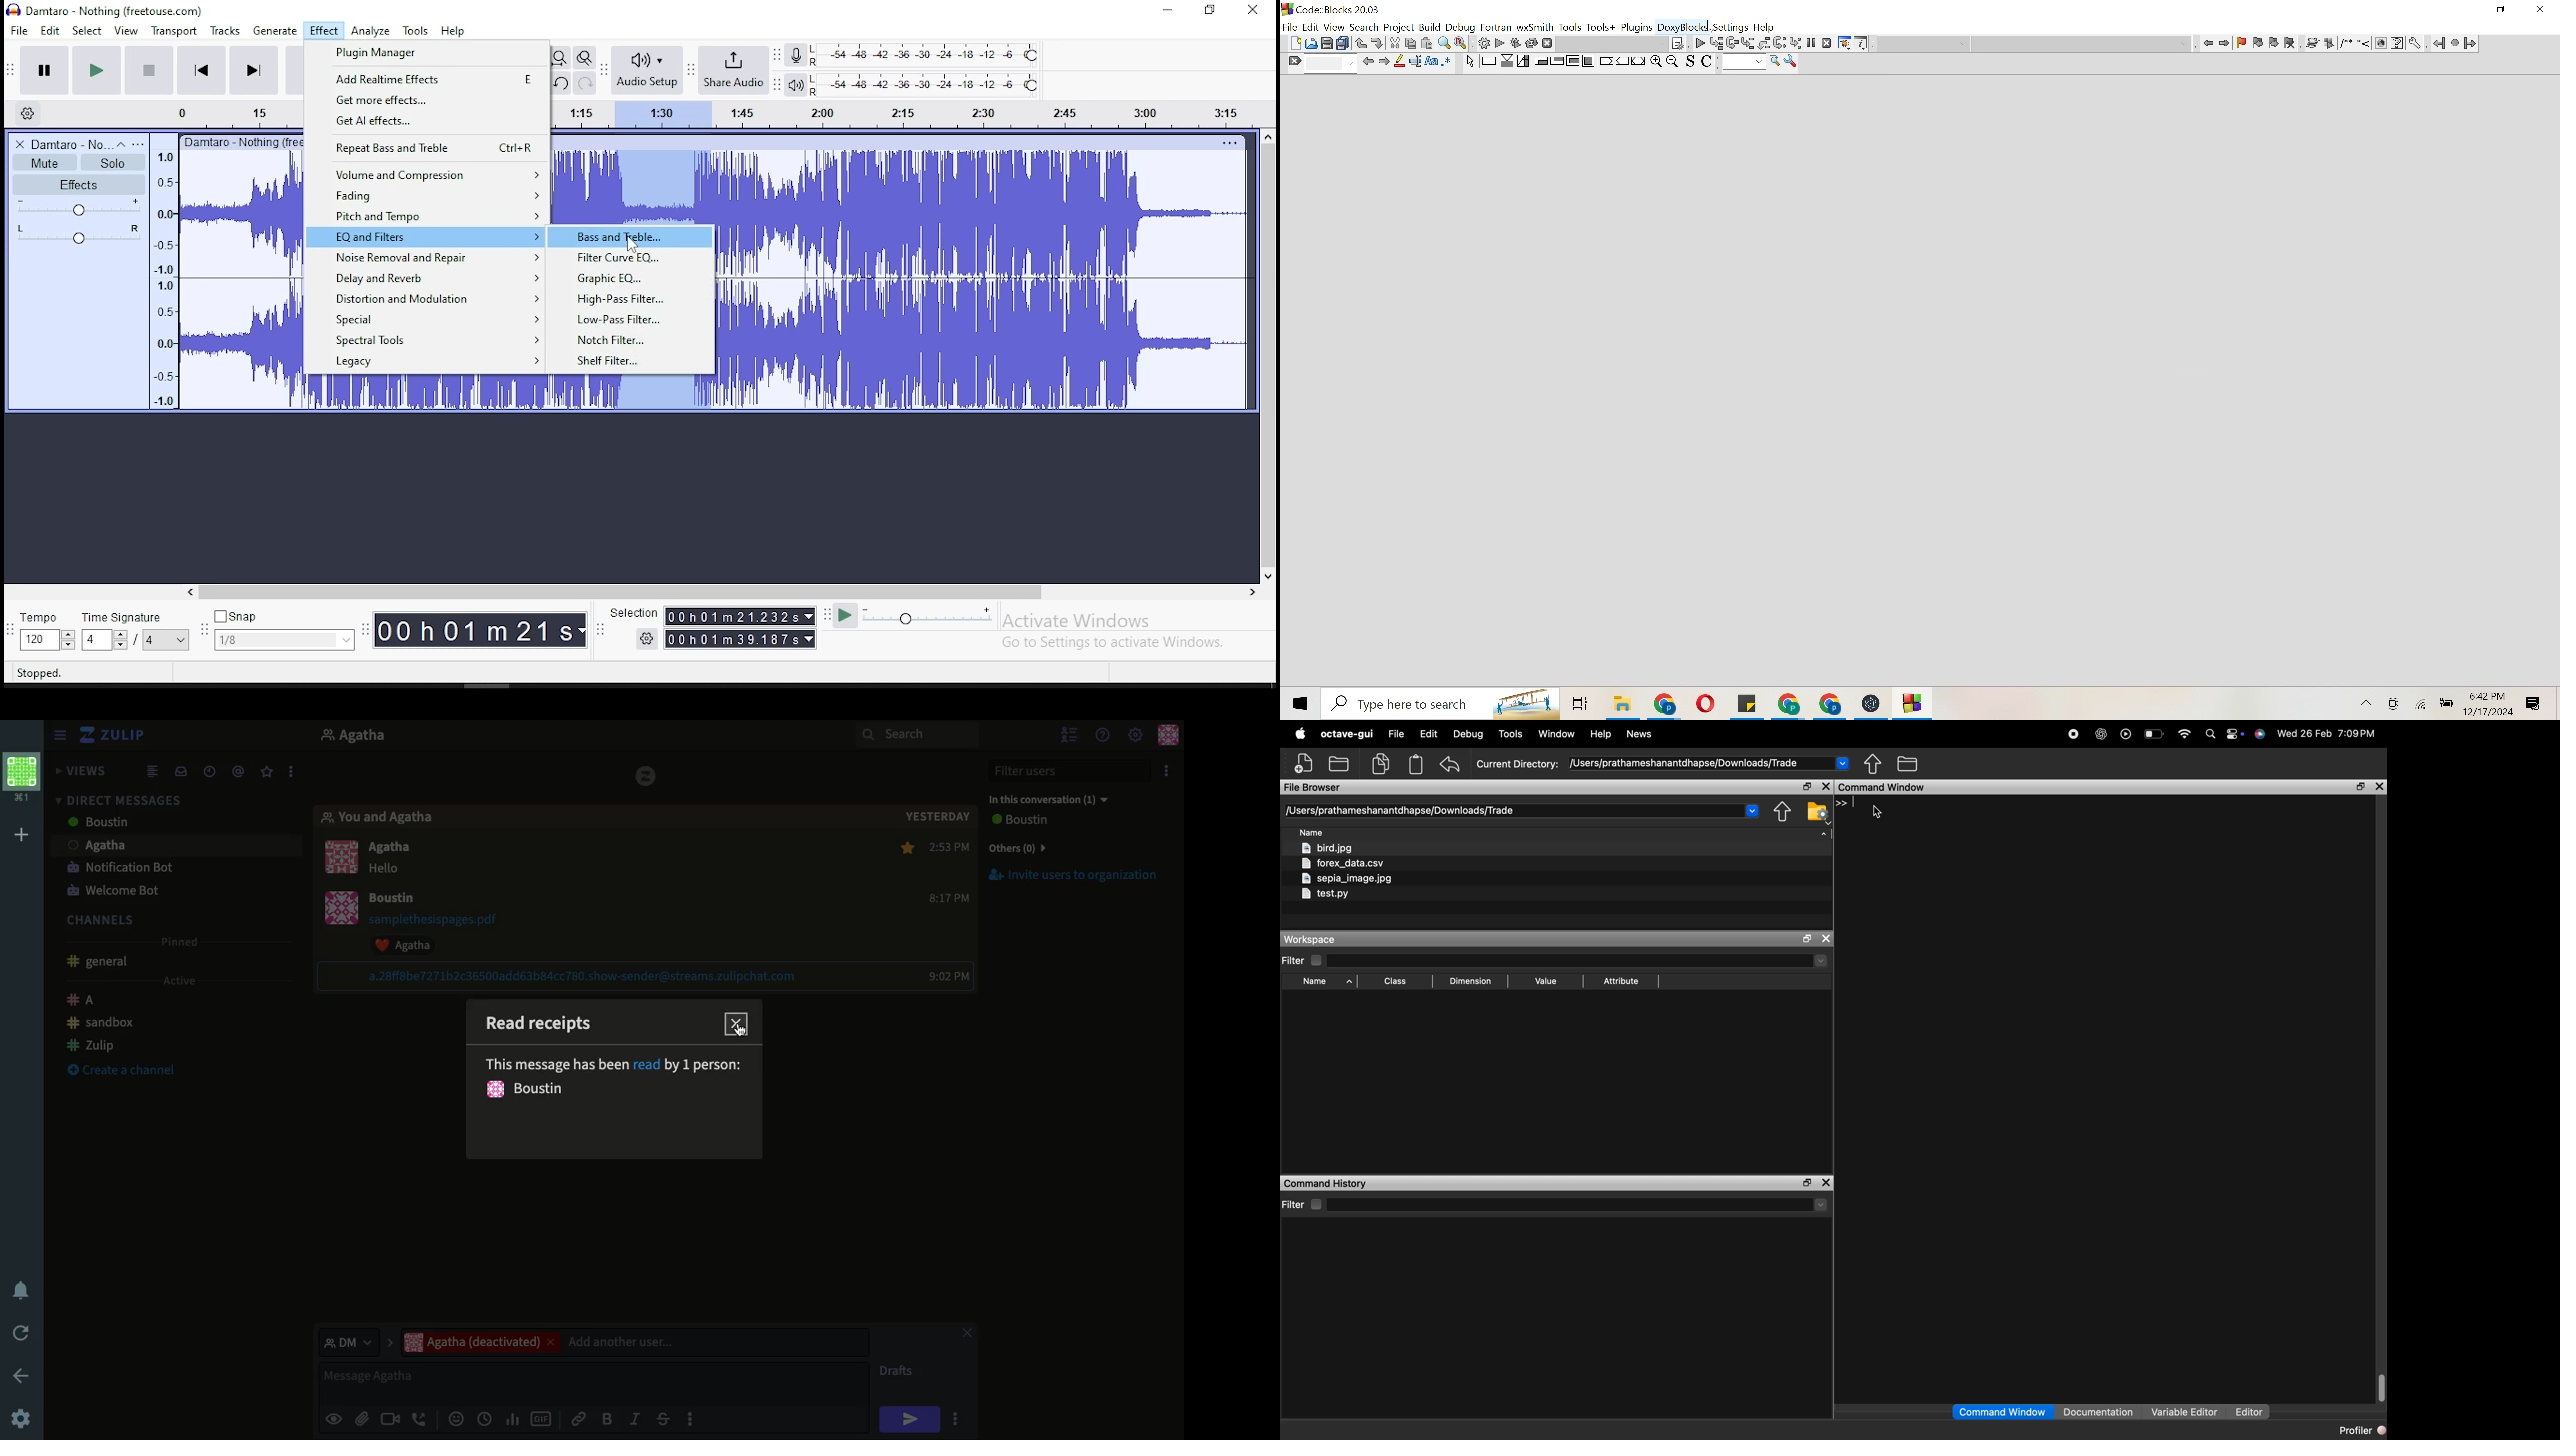 This screenshot has width=2576, height=1456. Describe the element at coordinates (2534, 703) in the screenshot. I see `Message` at that location.